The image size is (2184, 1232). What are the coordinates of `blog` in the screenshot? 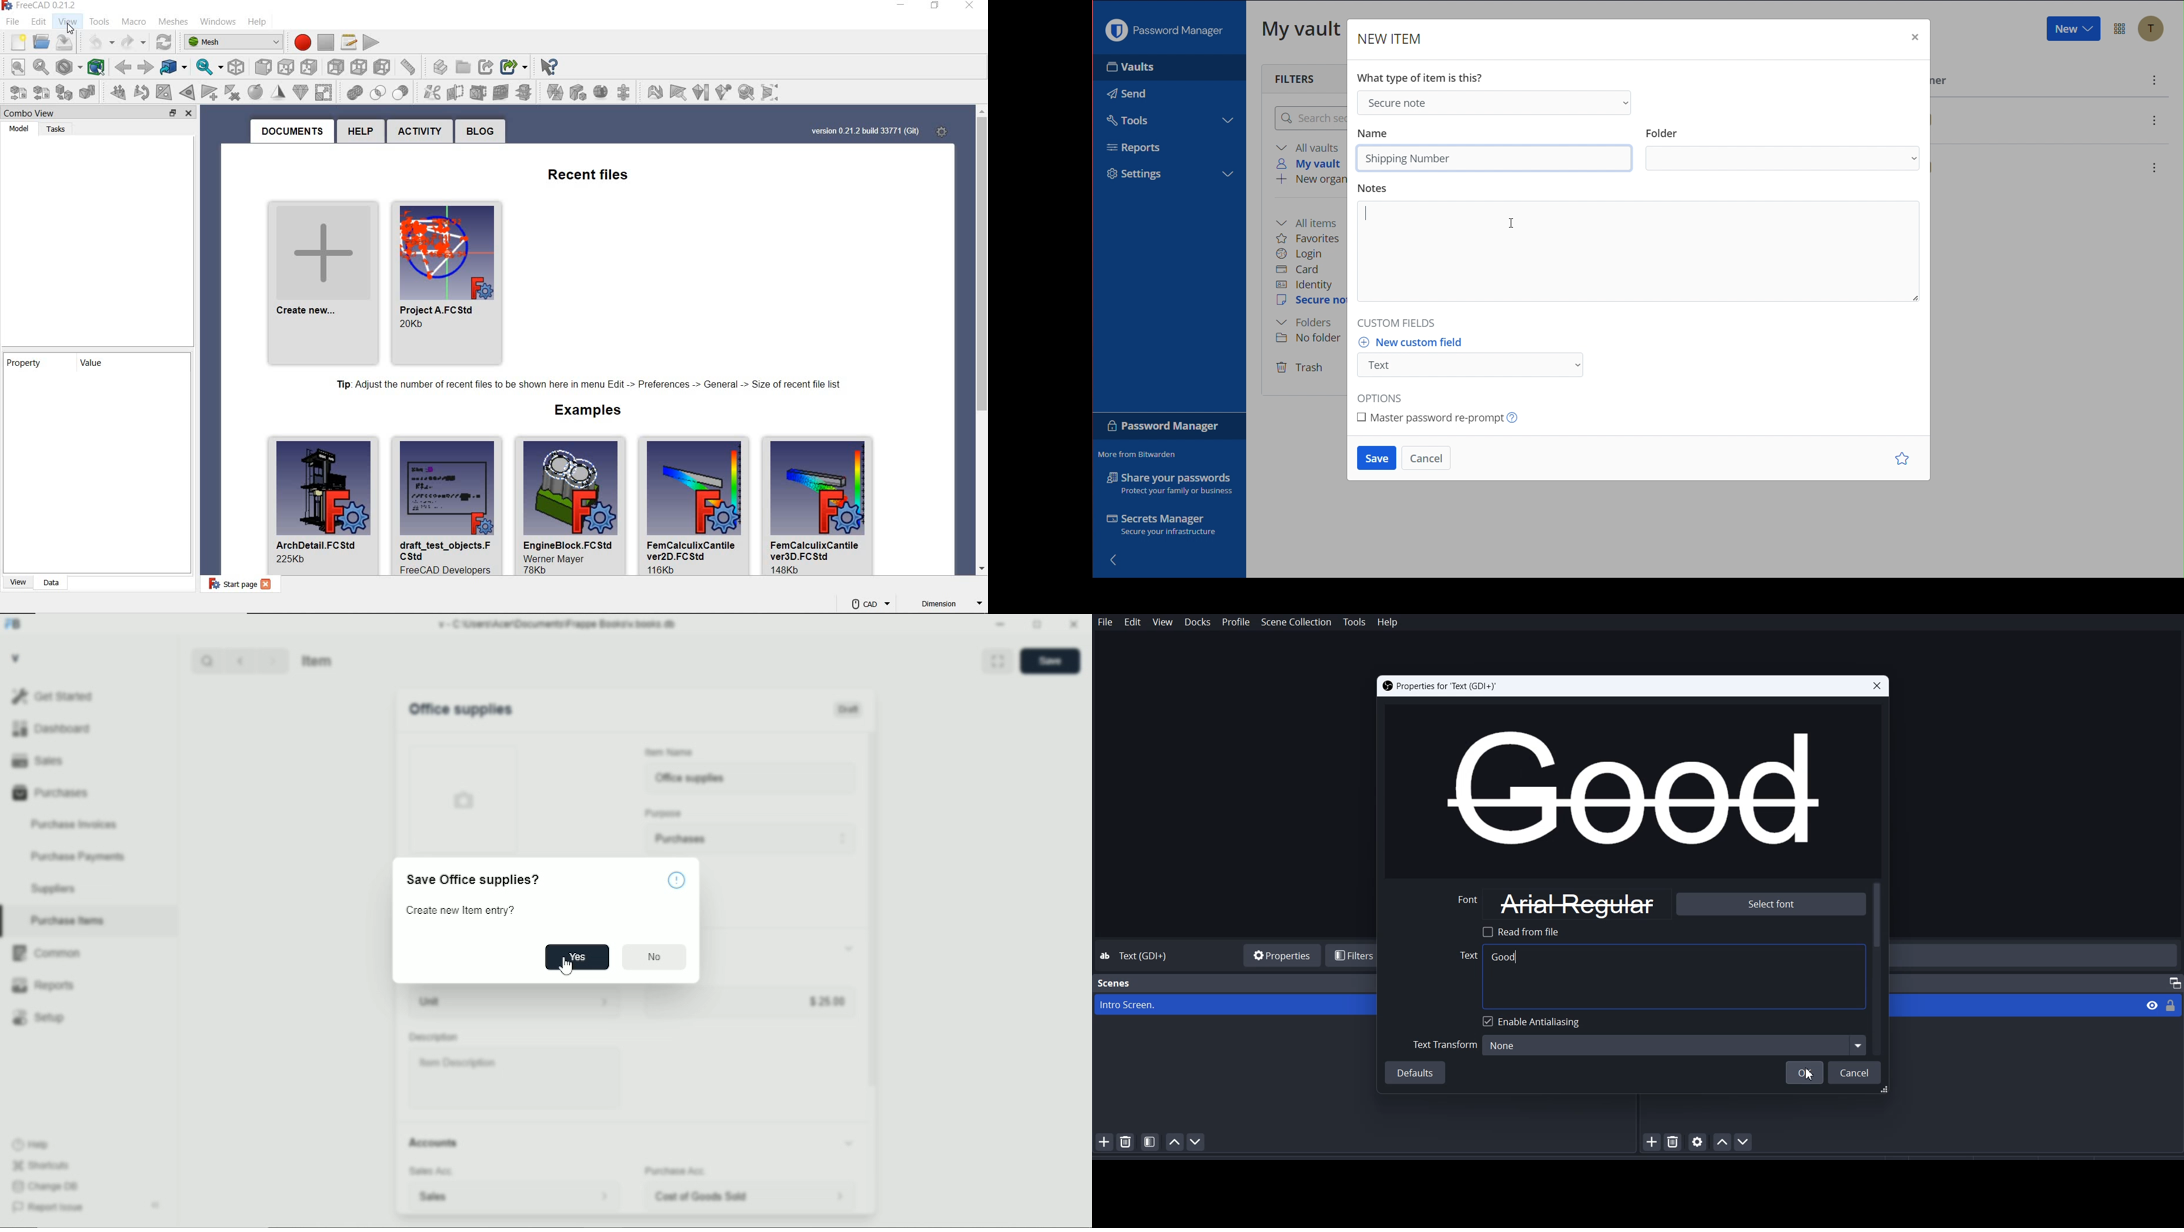 It's located at (480, 130).